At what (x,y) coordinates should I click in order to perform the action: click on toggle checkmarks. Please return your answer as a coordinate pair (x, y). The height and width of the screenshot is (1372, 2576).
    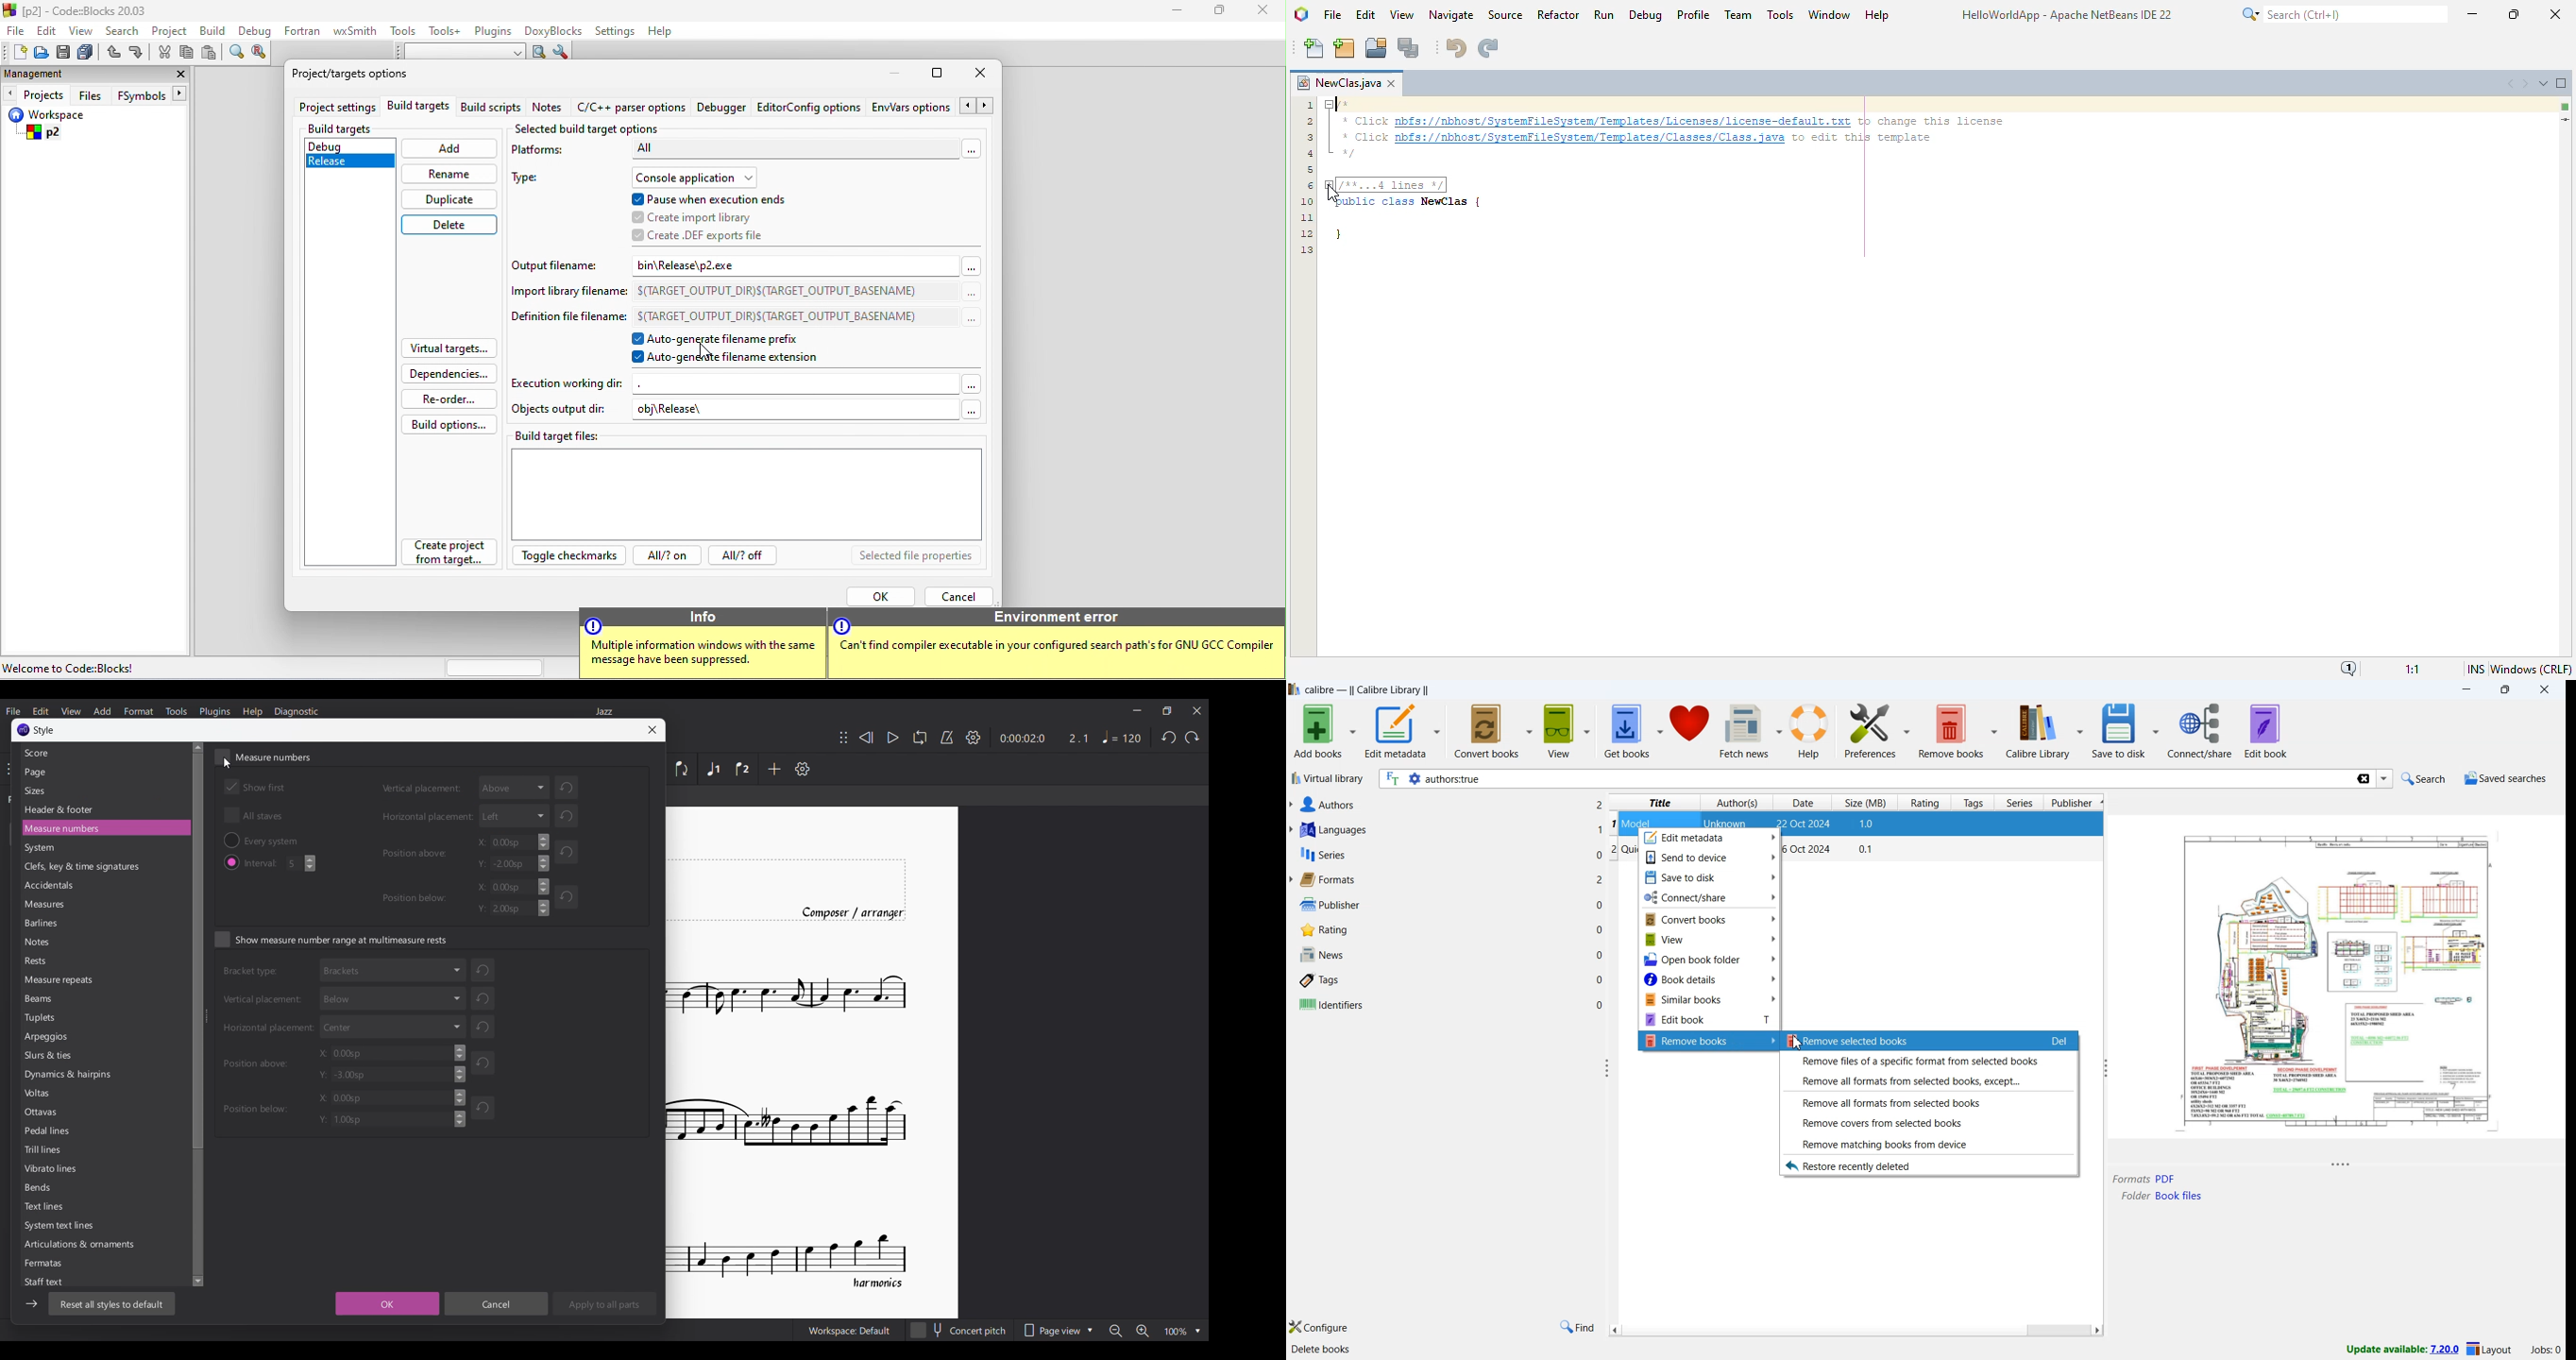
    Looking at the image, I should click on (566, 559).